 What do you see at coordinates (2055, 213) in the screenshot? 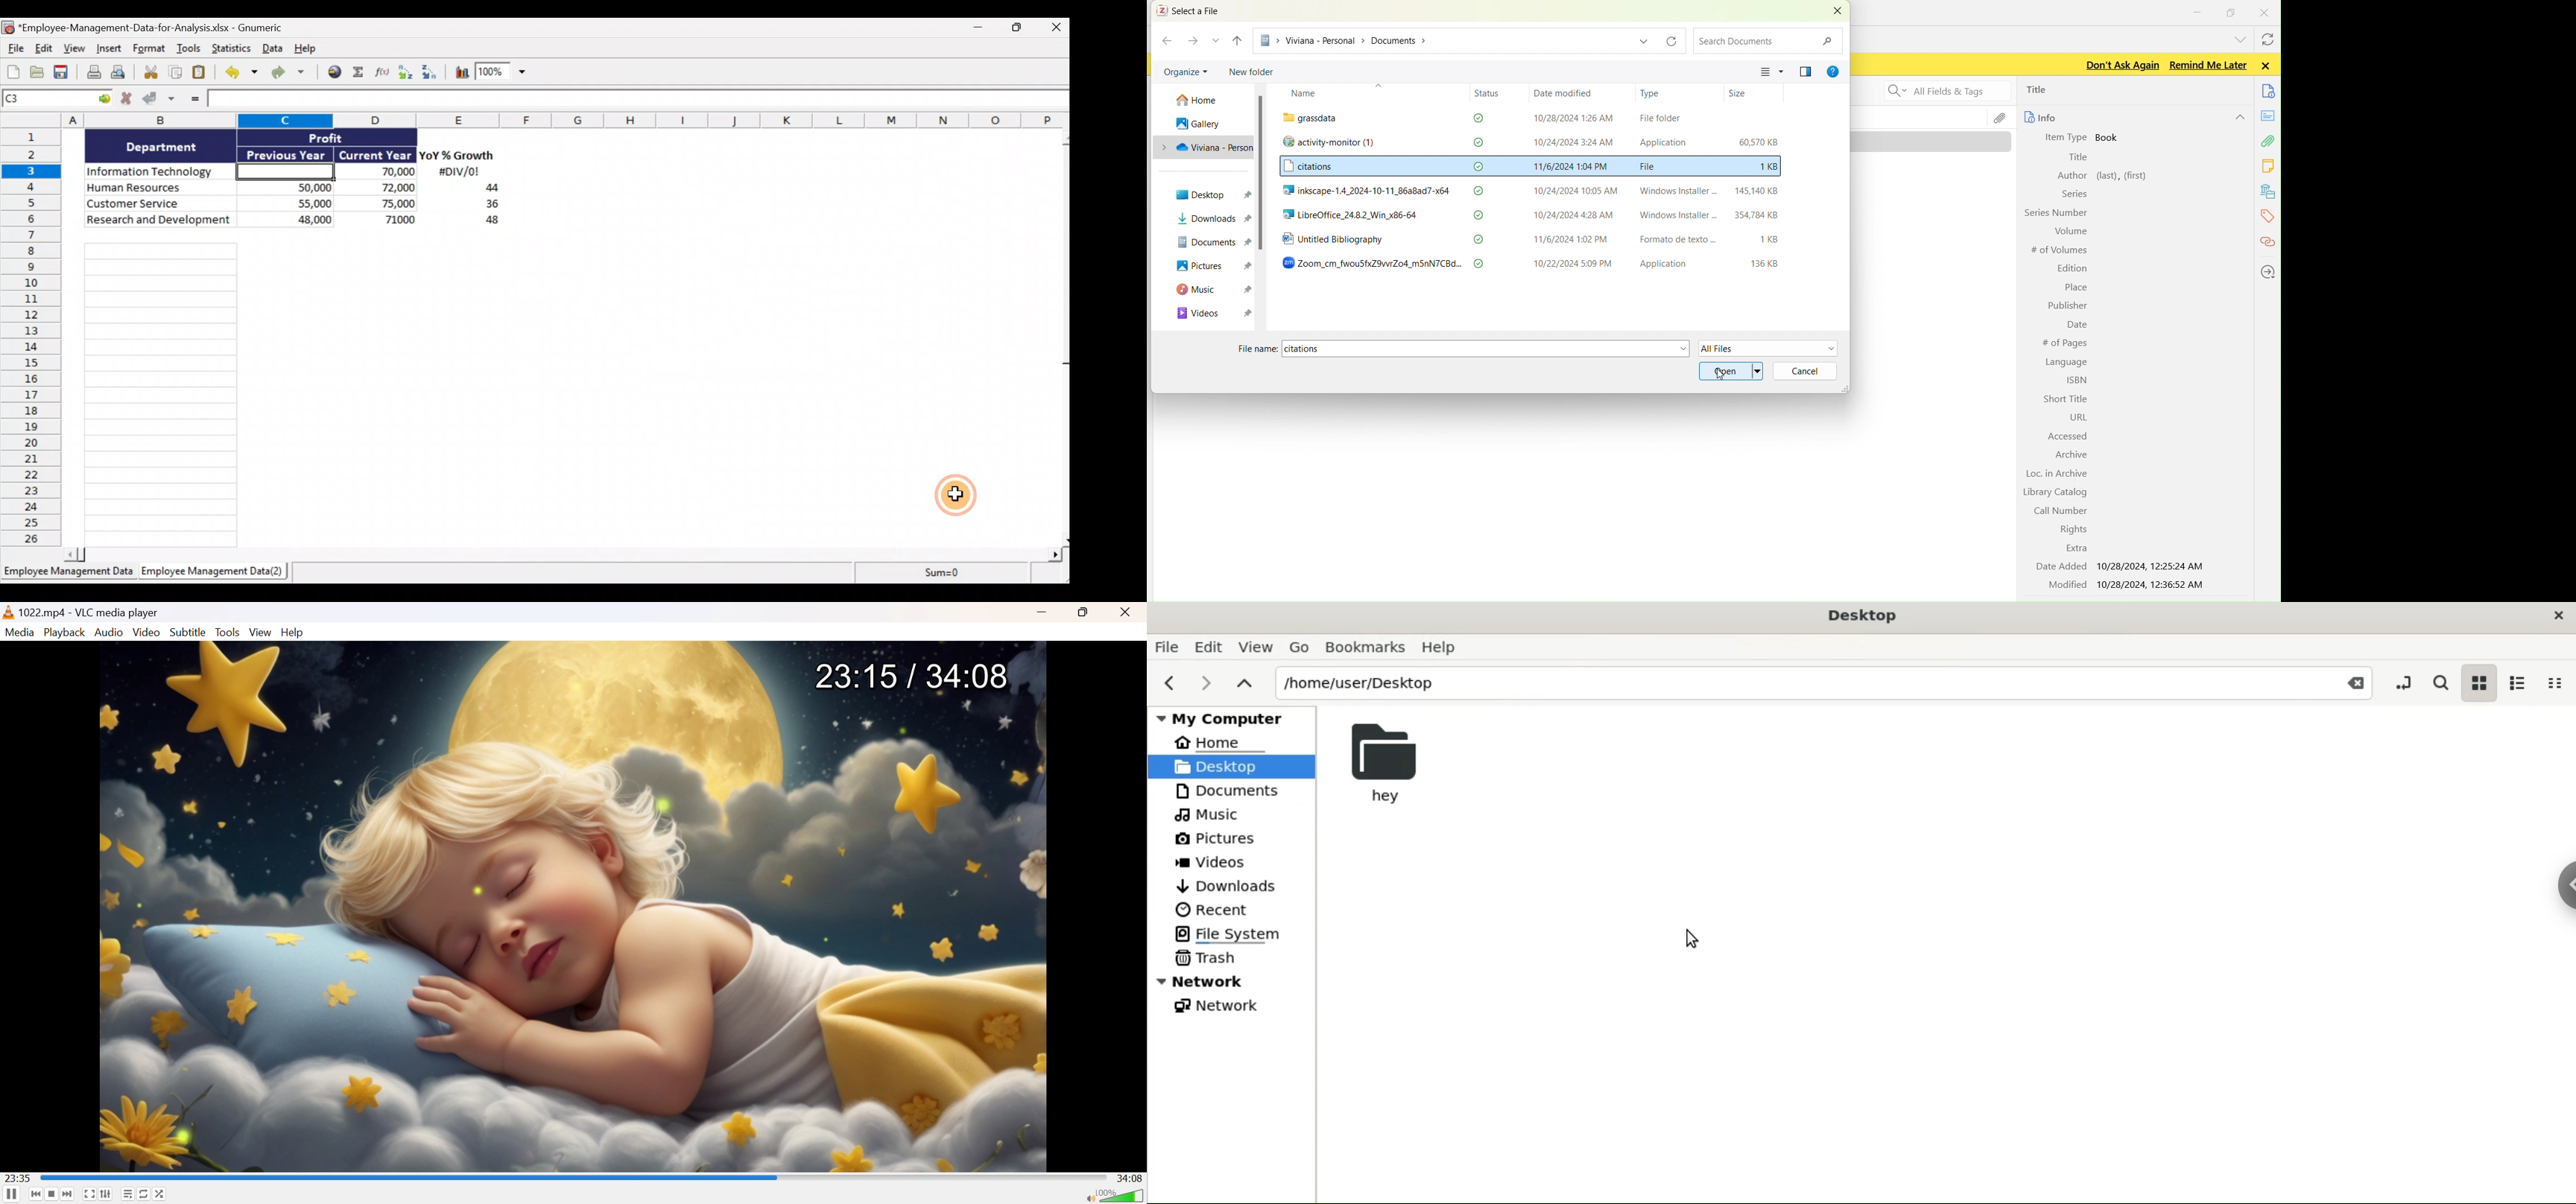
I see `Series Number` at bounding box center [2055, 213].